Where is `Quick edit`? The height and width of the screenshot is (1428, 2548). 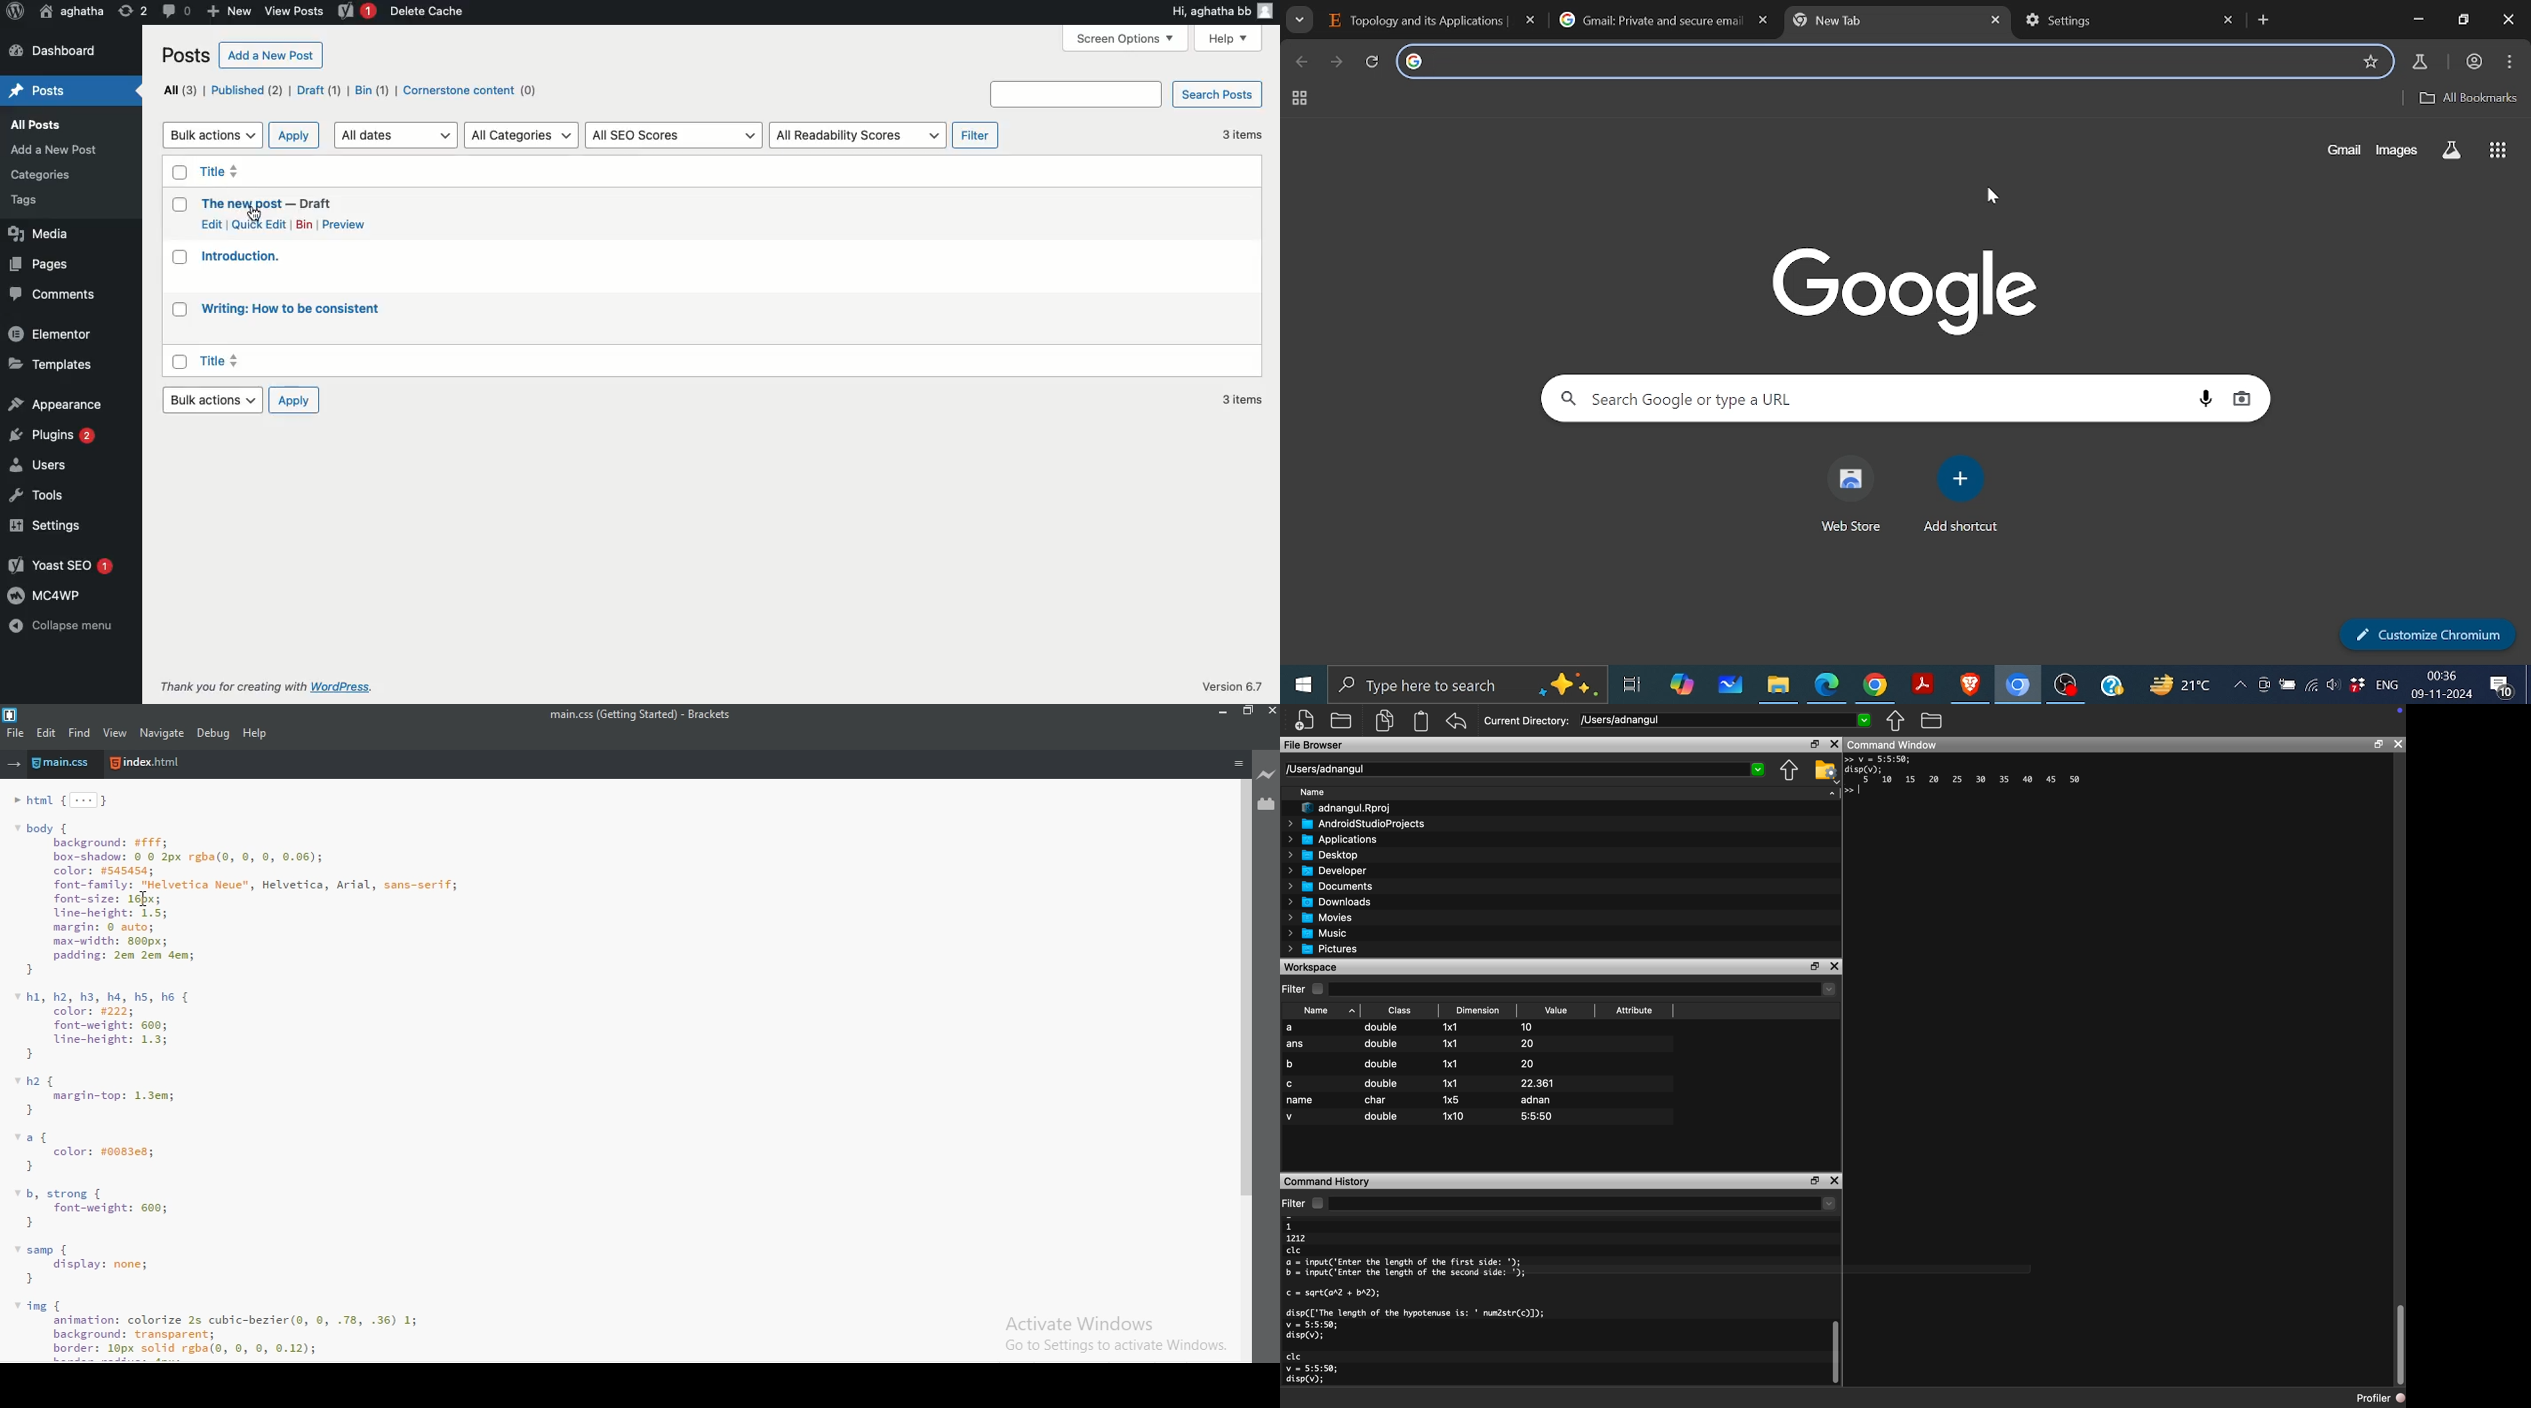
Quick edit is located at coordinates (258, 224).